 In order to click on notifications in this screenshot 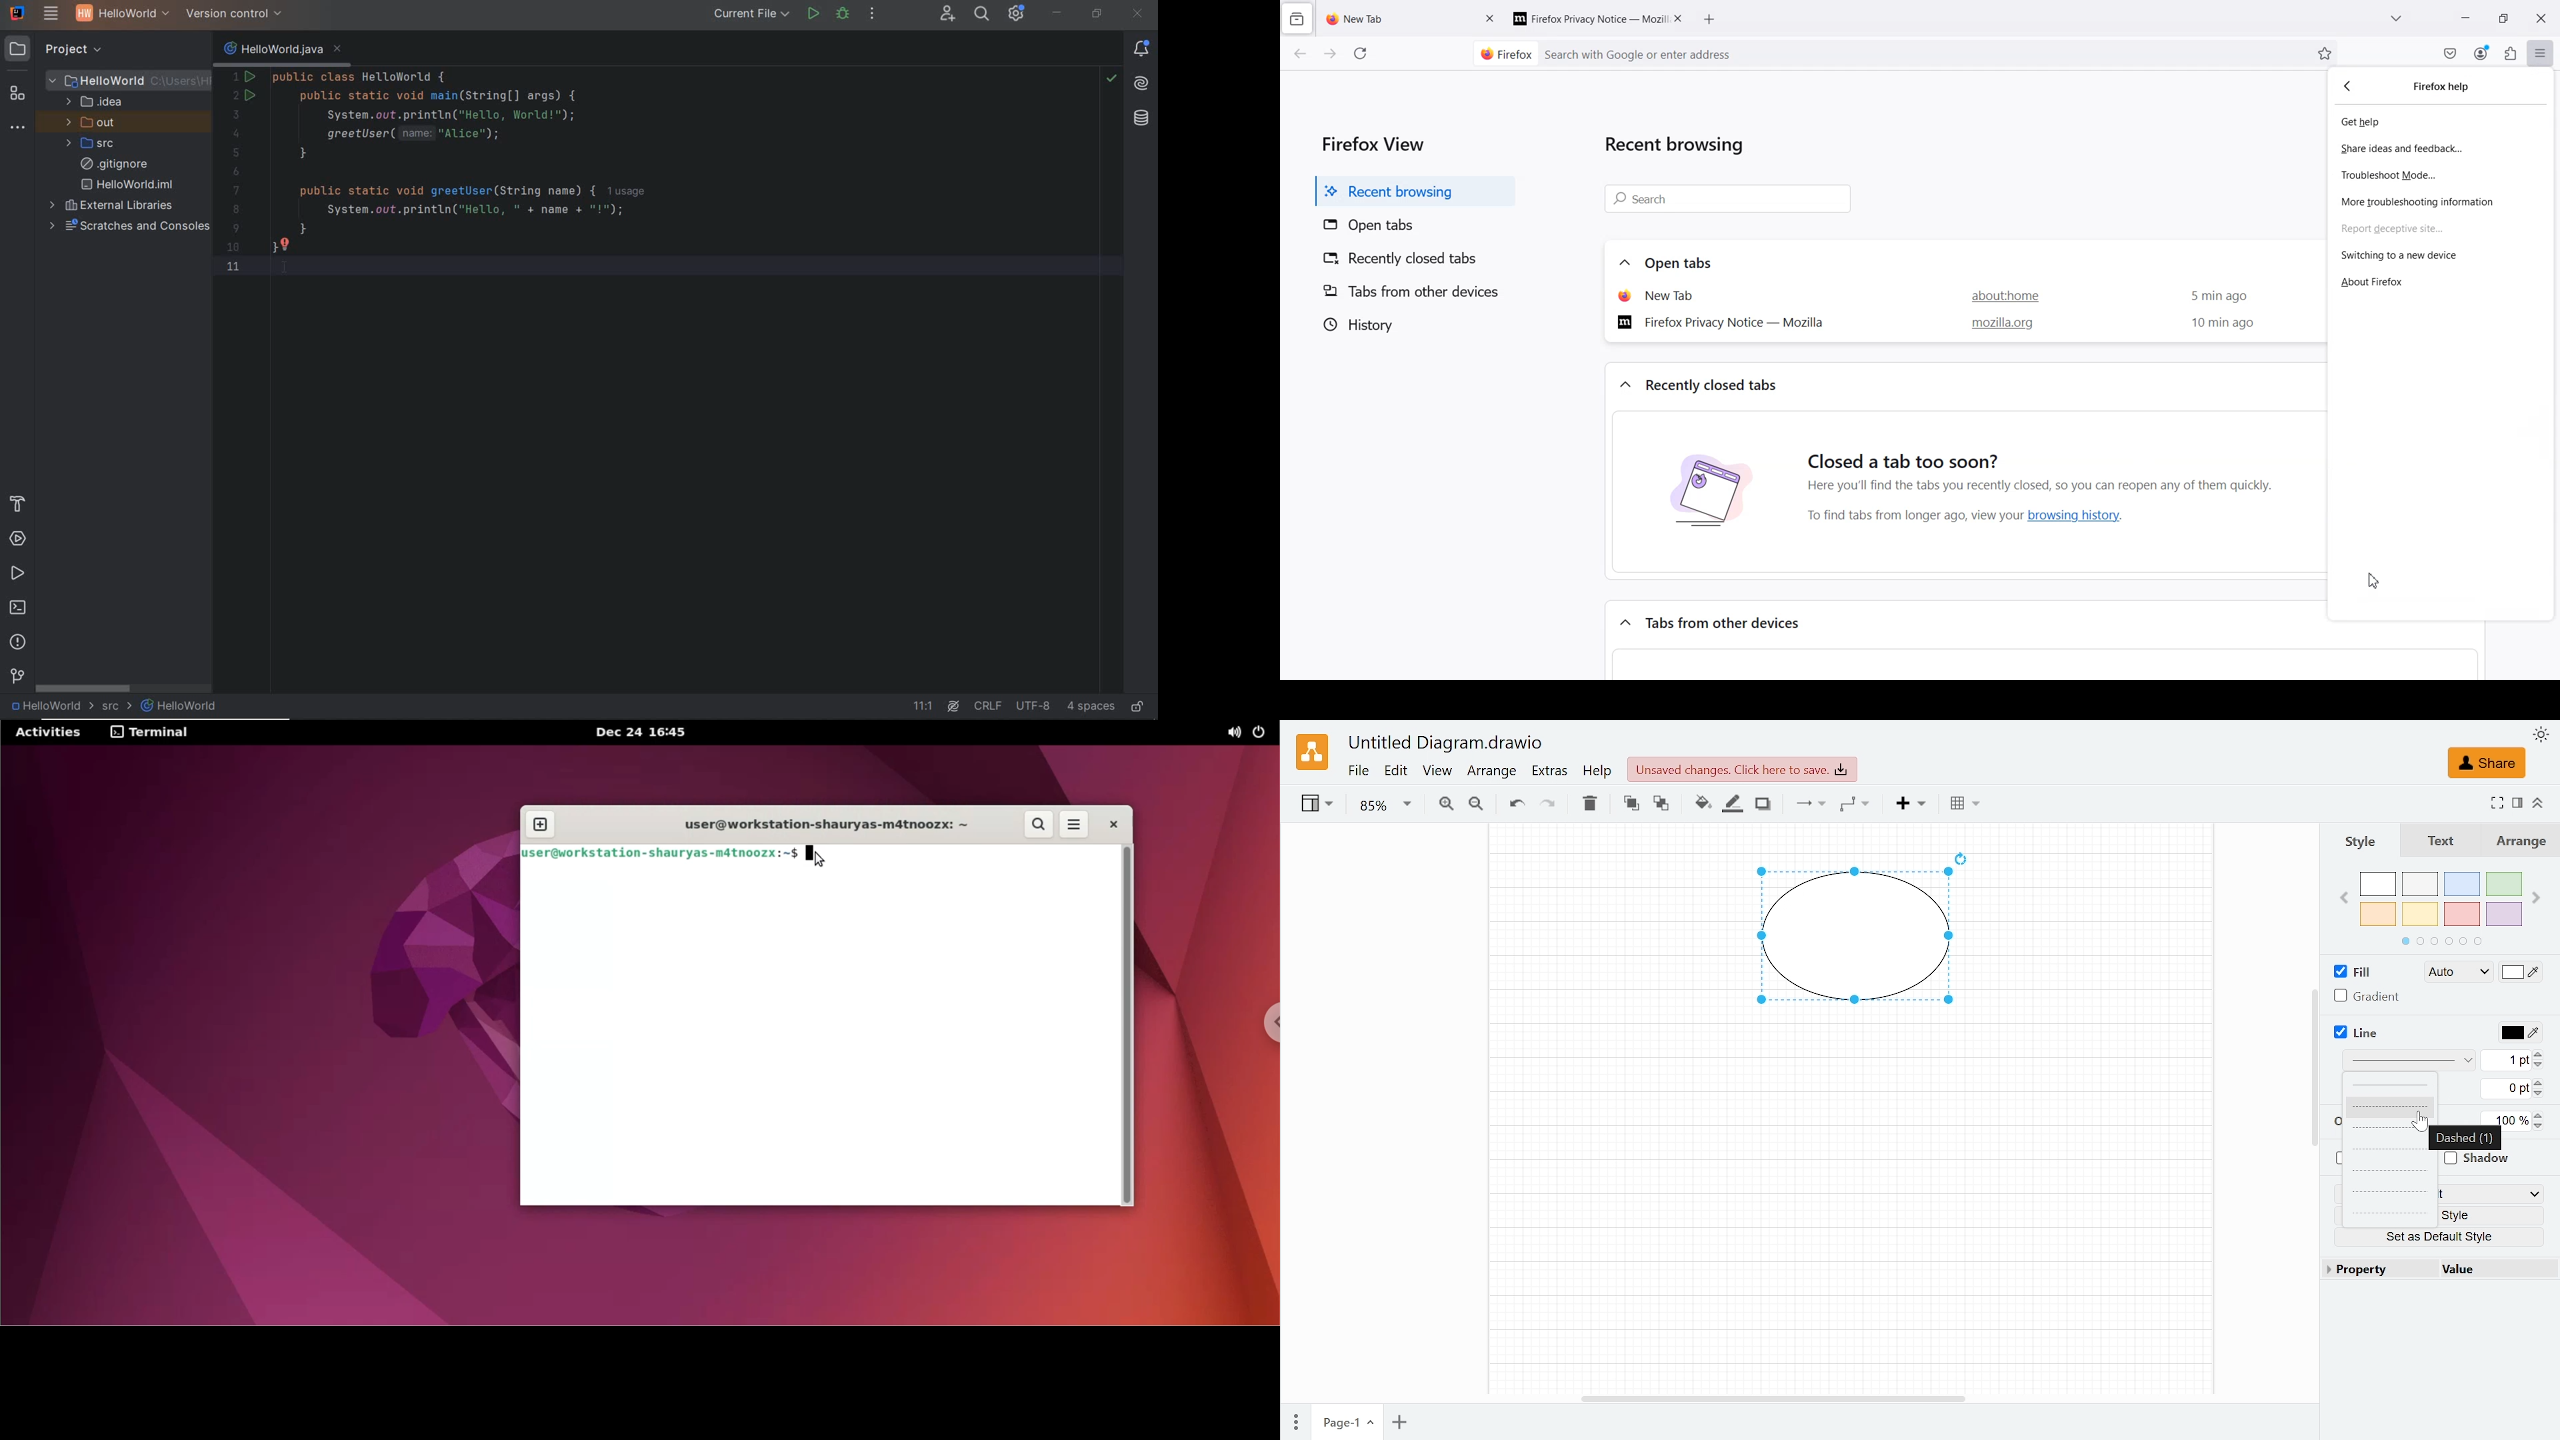, I will do `click(1143, 49)`.